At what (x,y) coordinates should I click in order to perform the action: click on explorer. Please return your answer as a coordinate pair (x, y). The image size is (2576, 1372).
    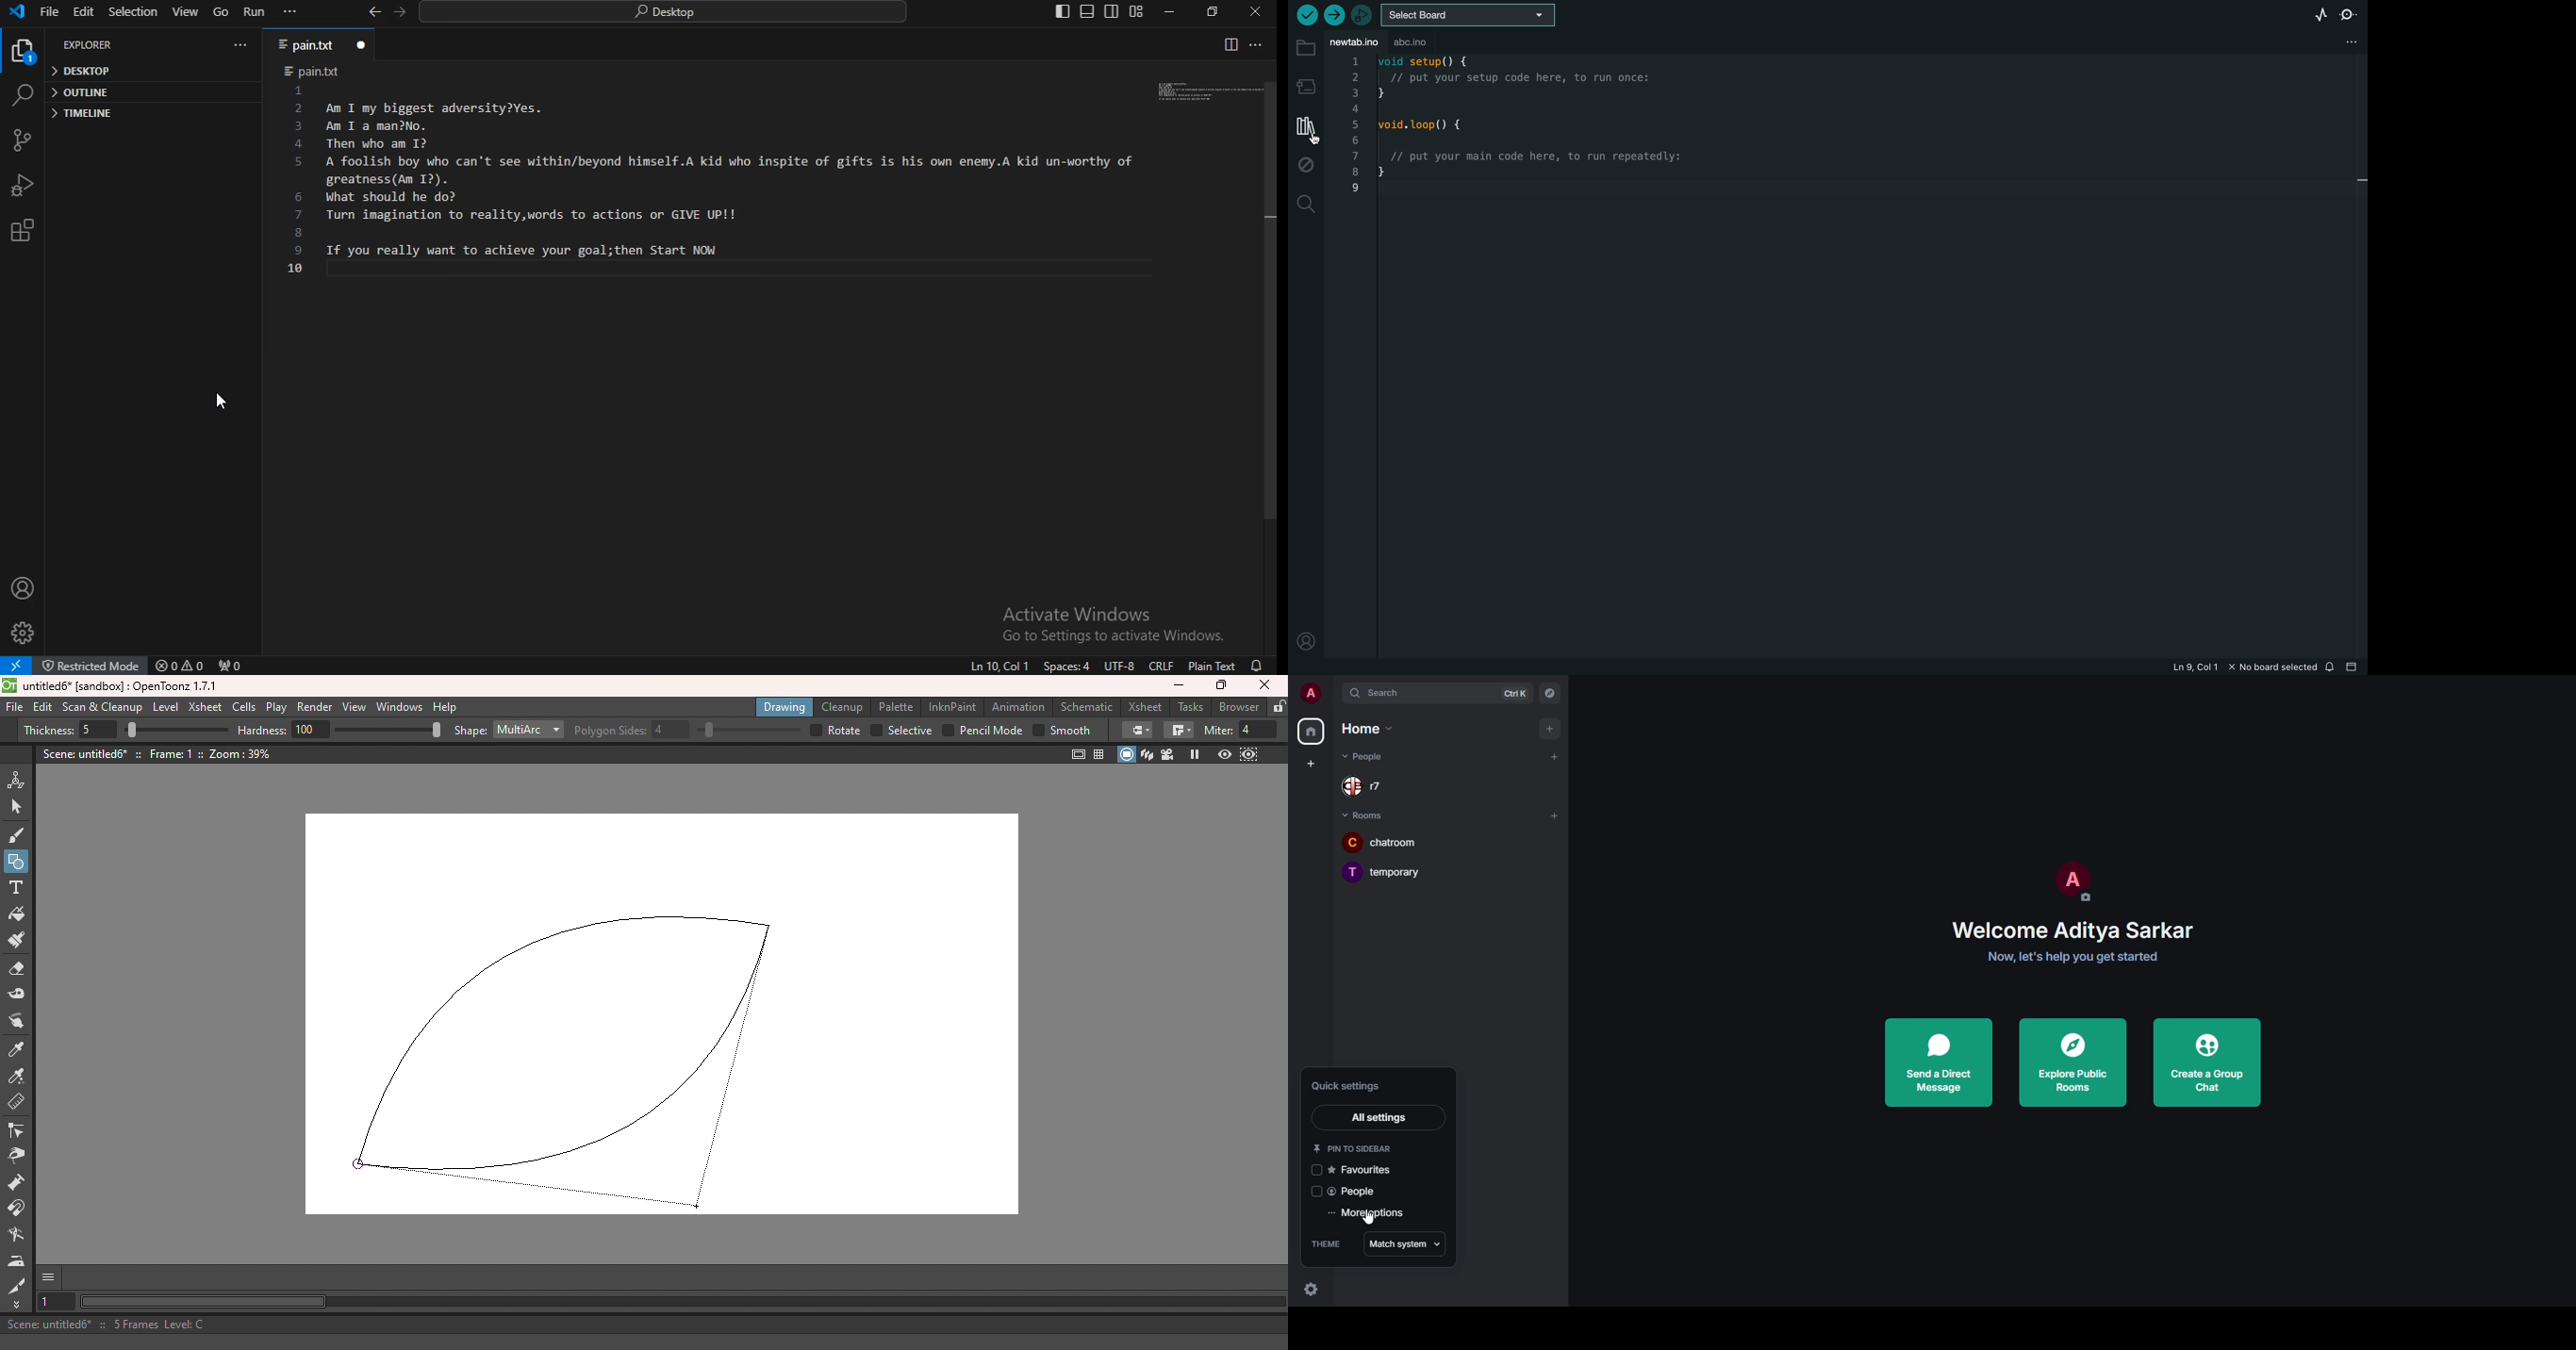
    Looking at the image, I should click on (24, 54).